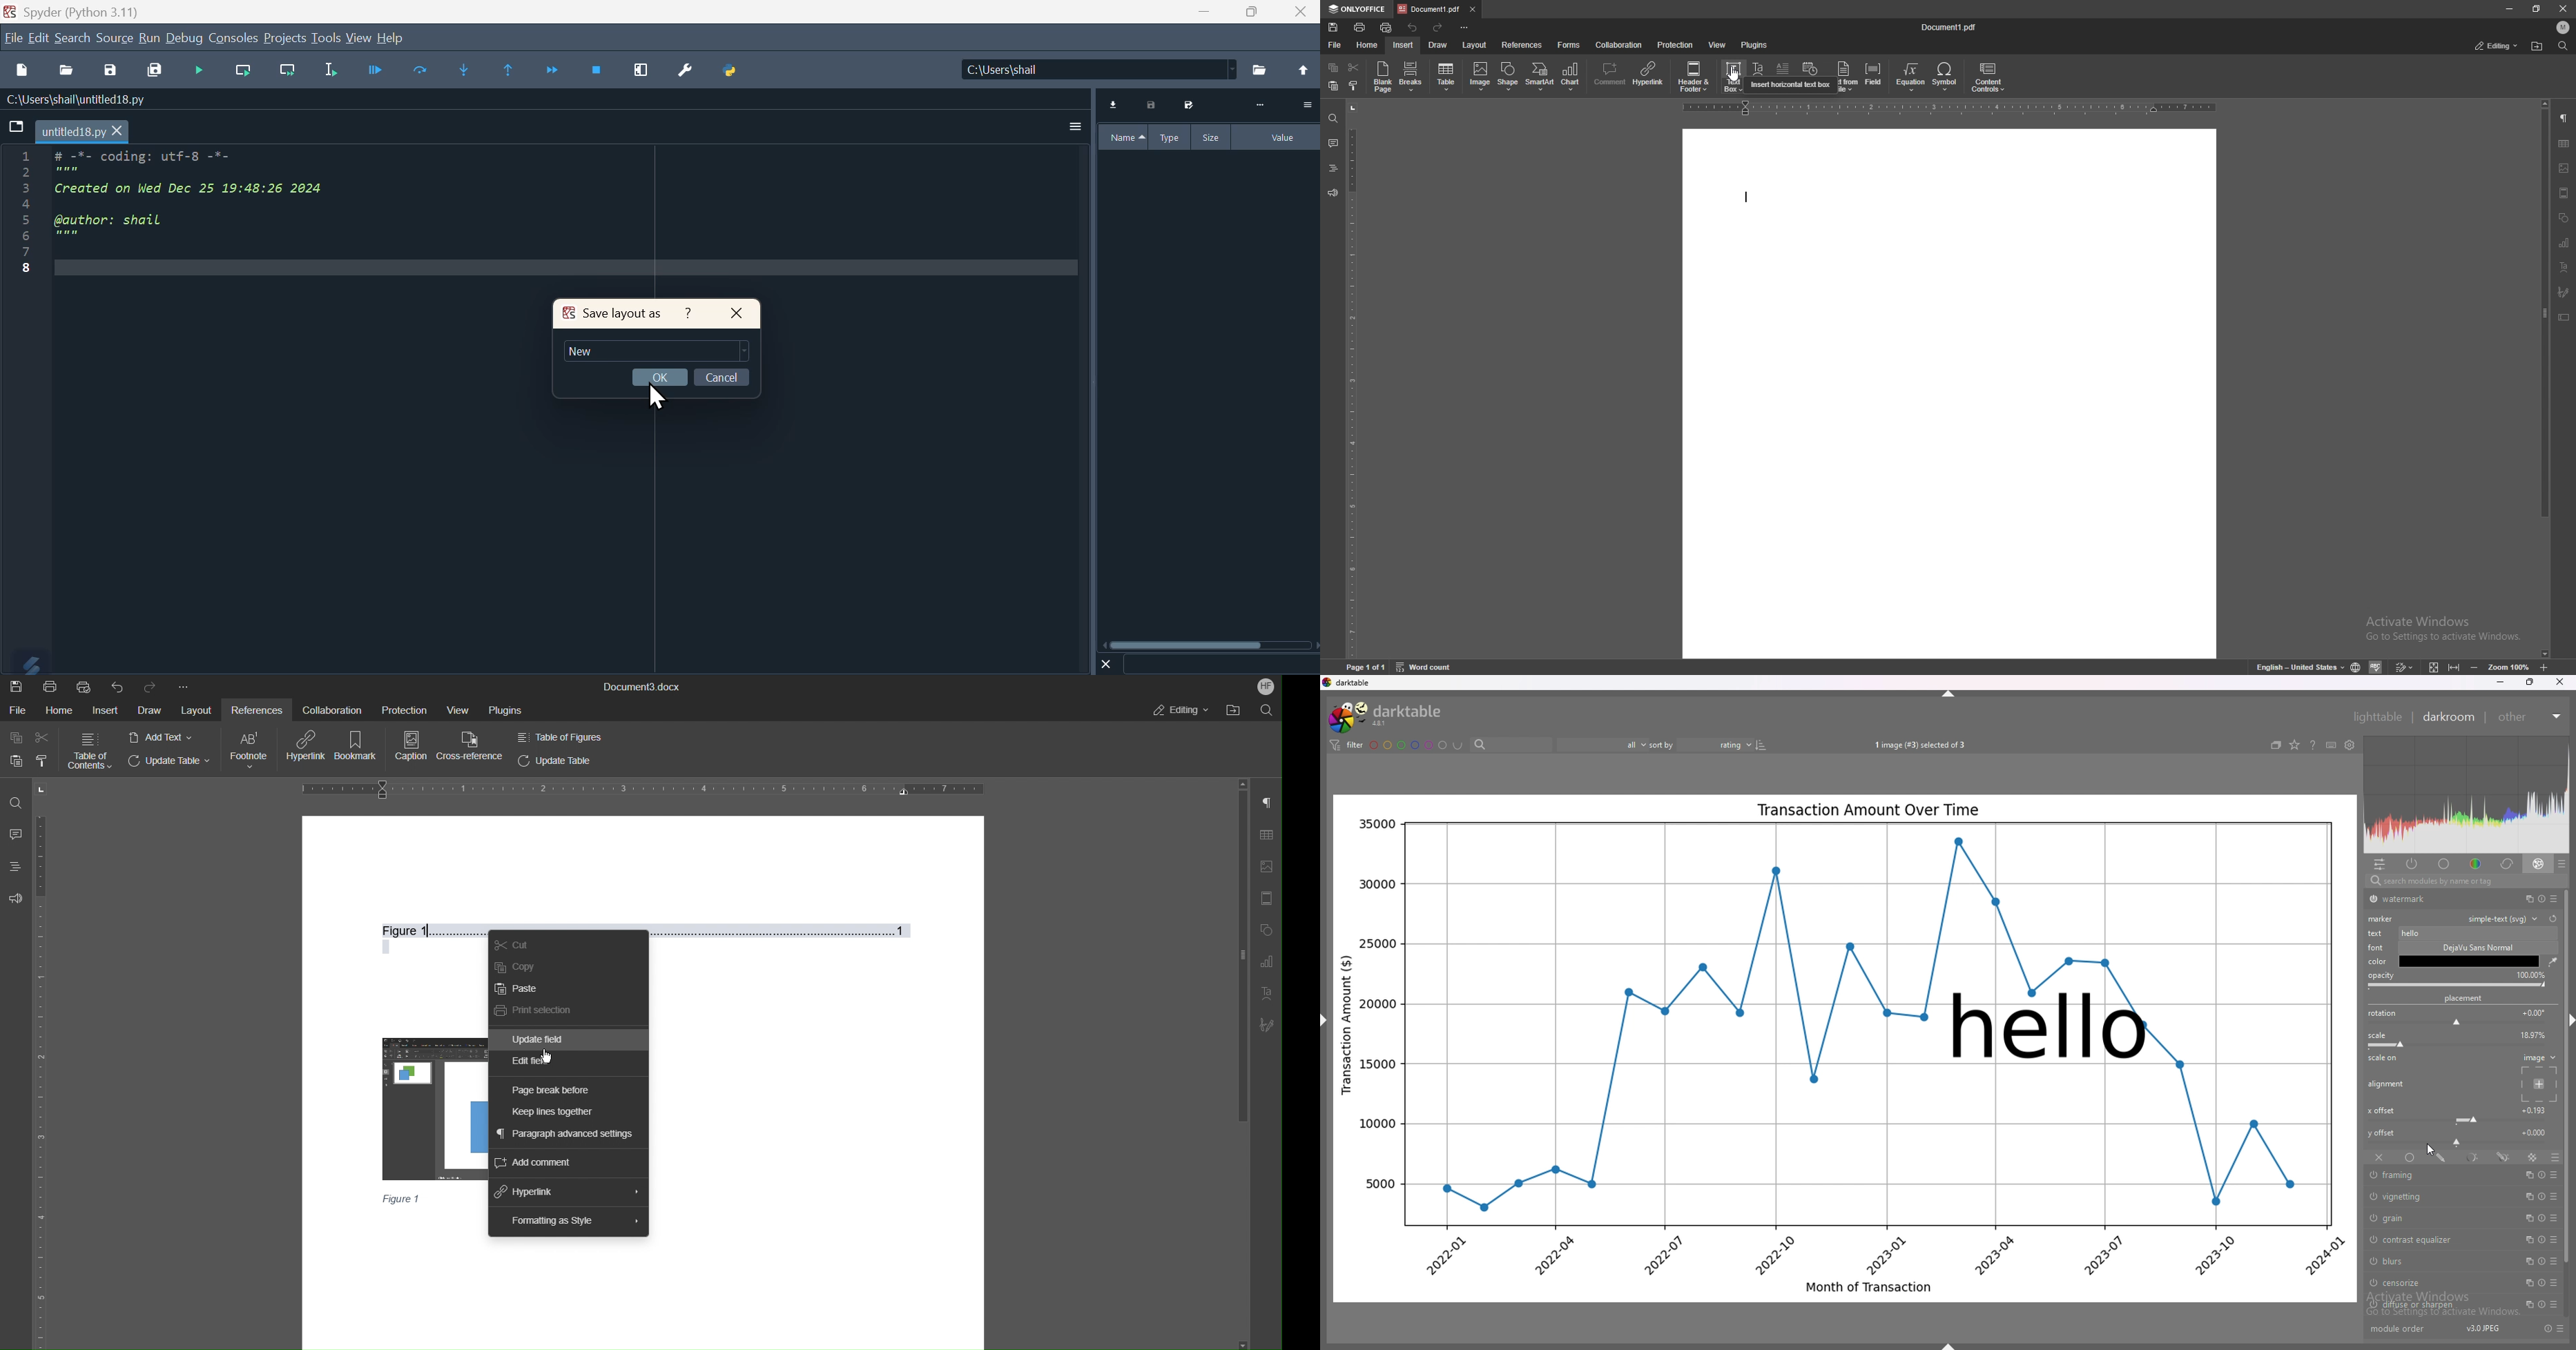 Image resolution: width=2576 pixels, height=1372 pixels. What do you see at coordinates (73, 38) in the screenshot?
I see `Search` at bounding box center [73, 38].